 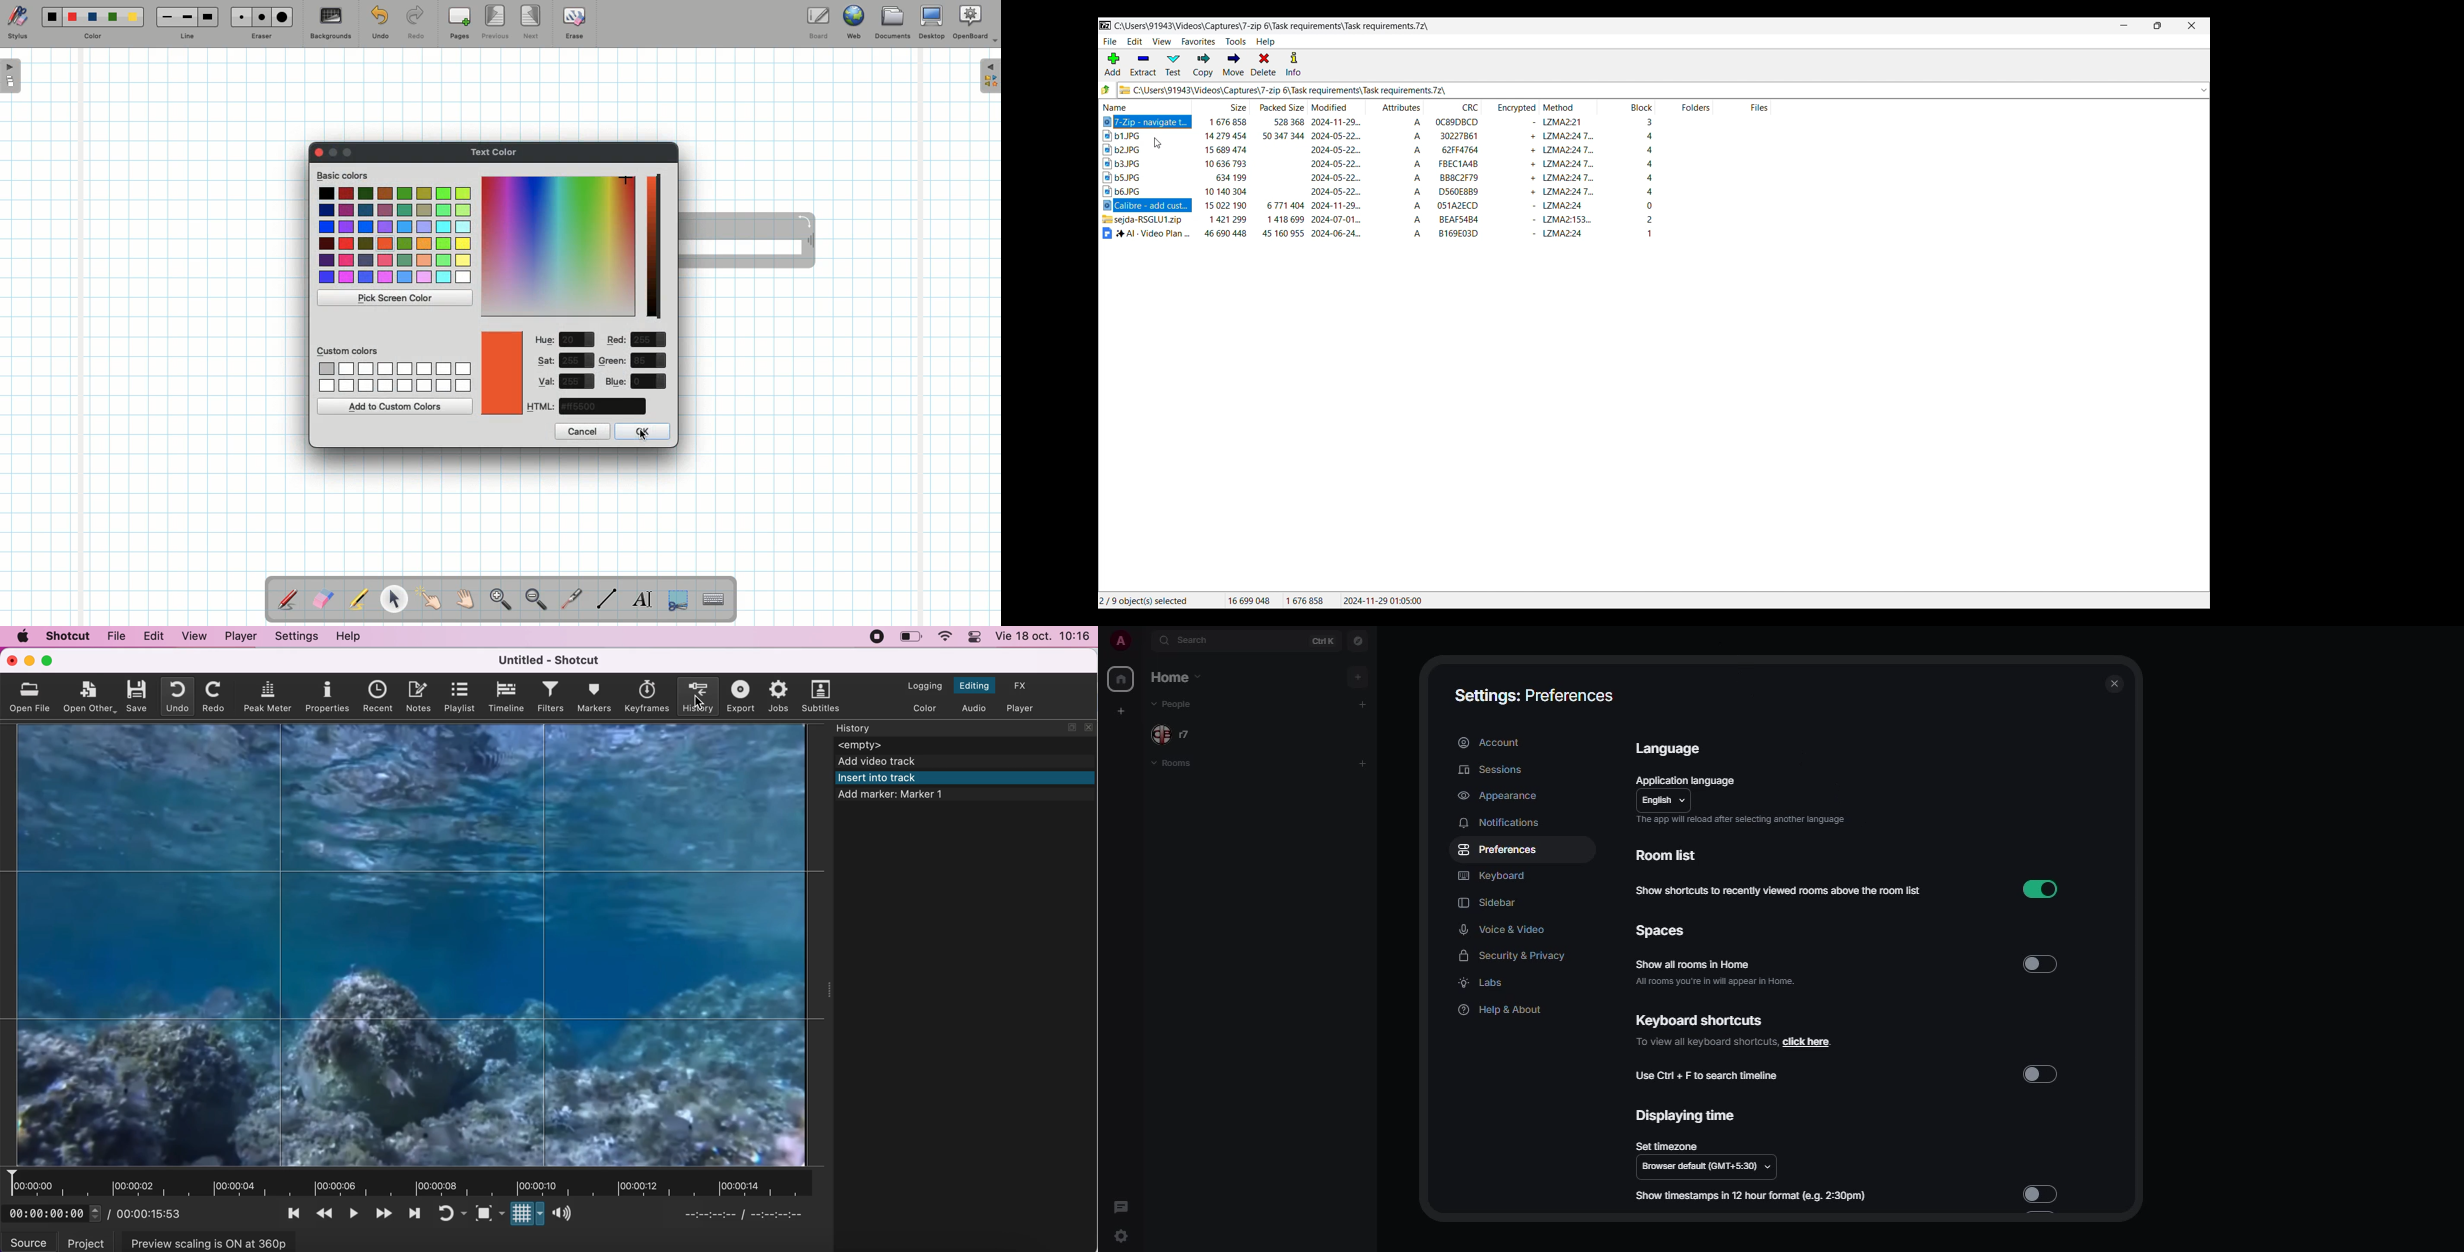 What do you see at coordinates (376, 696) in the screenshot?
I see `recent` at bounding box center [376, 696].